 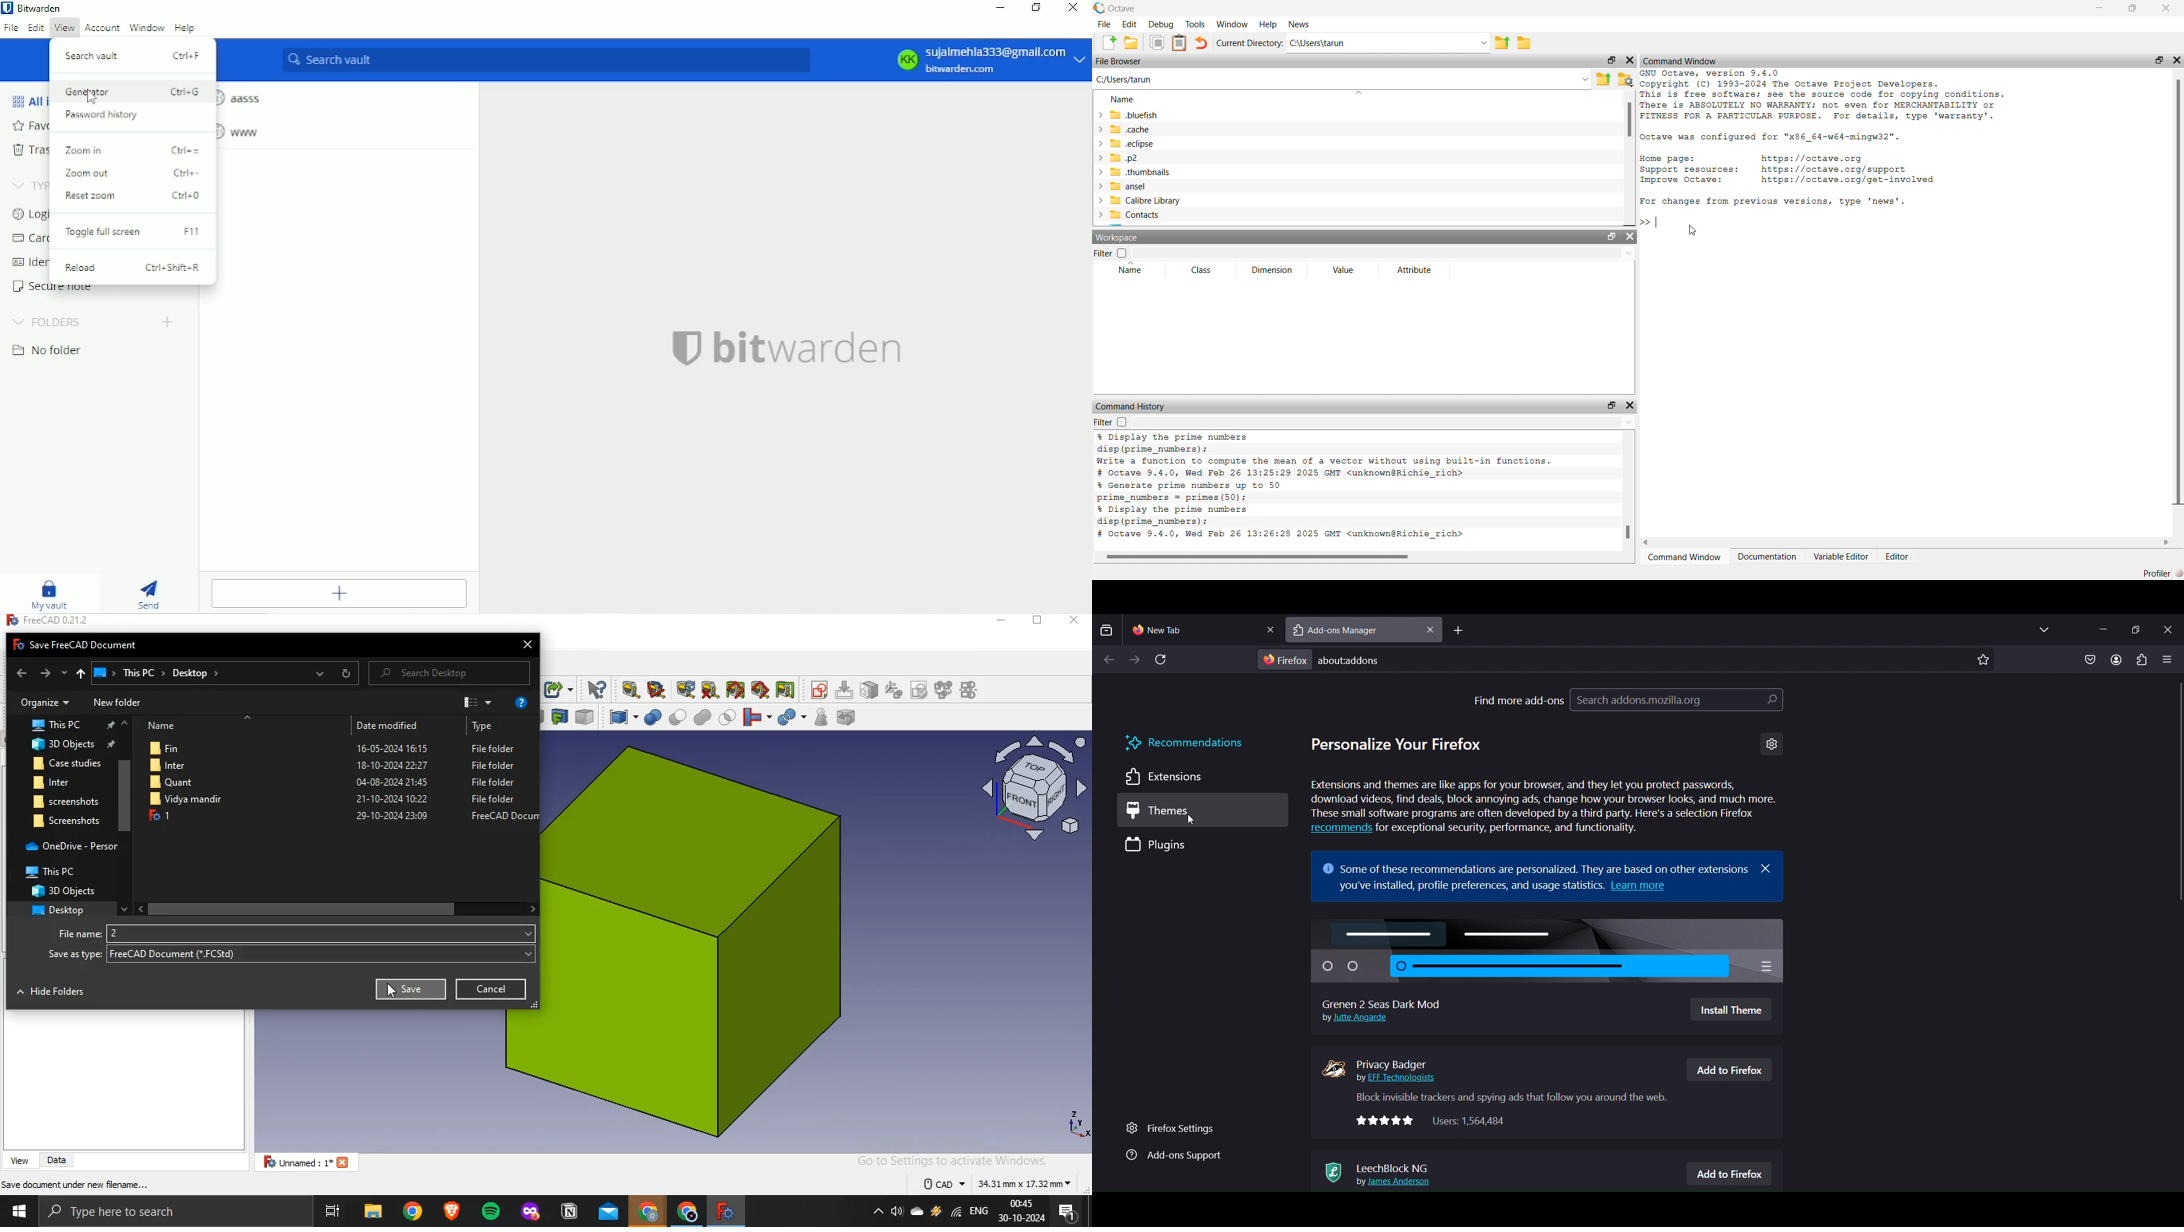 What do you see at coordinates (337, 909) in the screenshot?
I see `scrollbar` at bounding box center [337, 909].